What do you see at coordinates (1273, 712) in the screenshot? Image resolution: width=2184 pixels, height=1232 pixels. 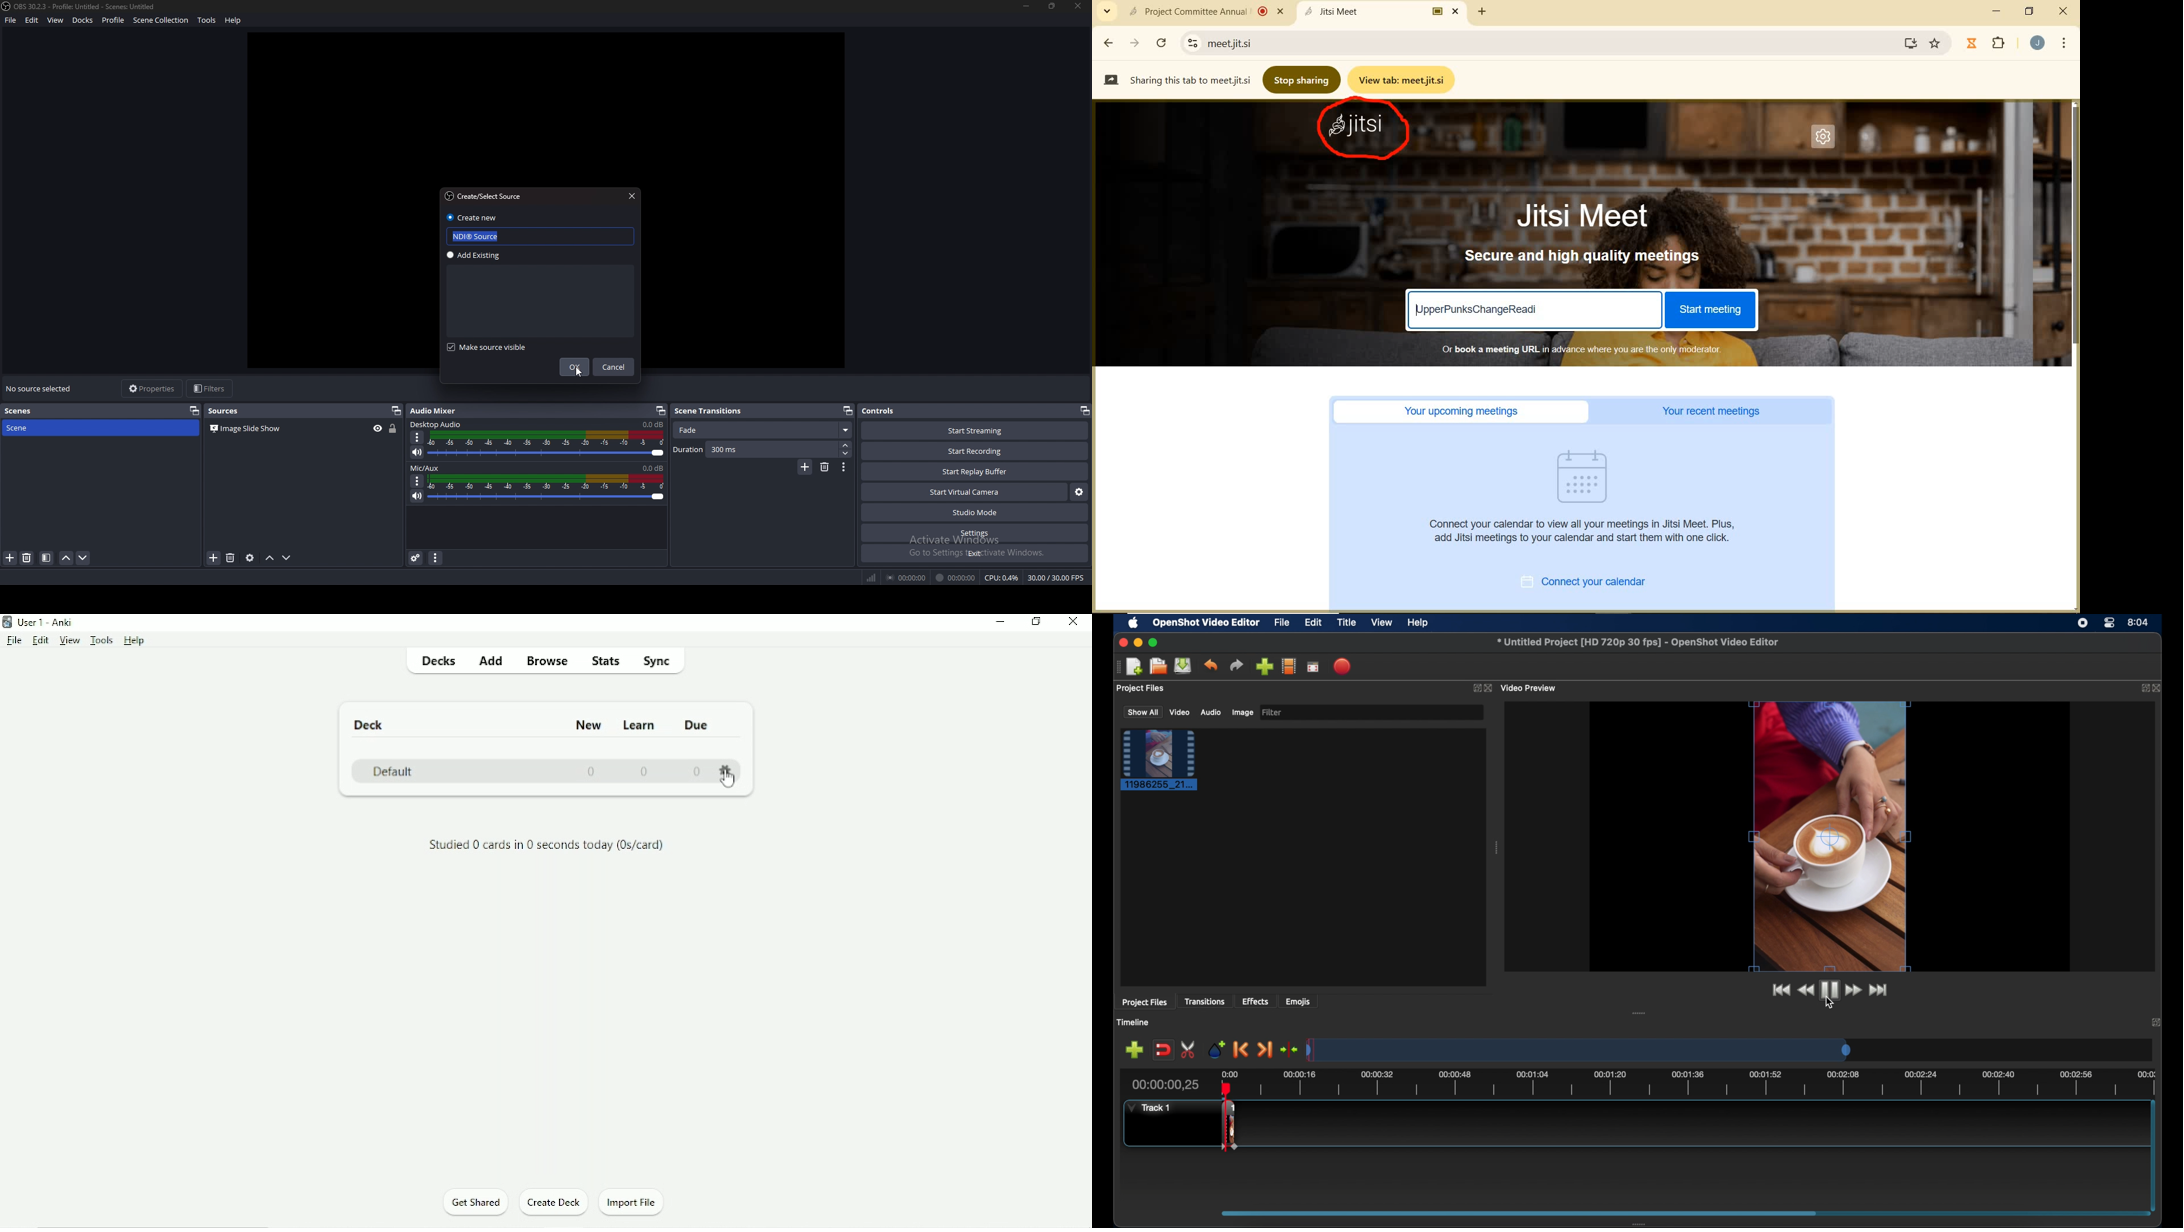 I see `filter` at bounding box center [1273, 712].